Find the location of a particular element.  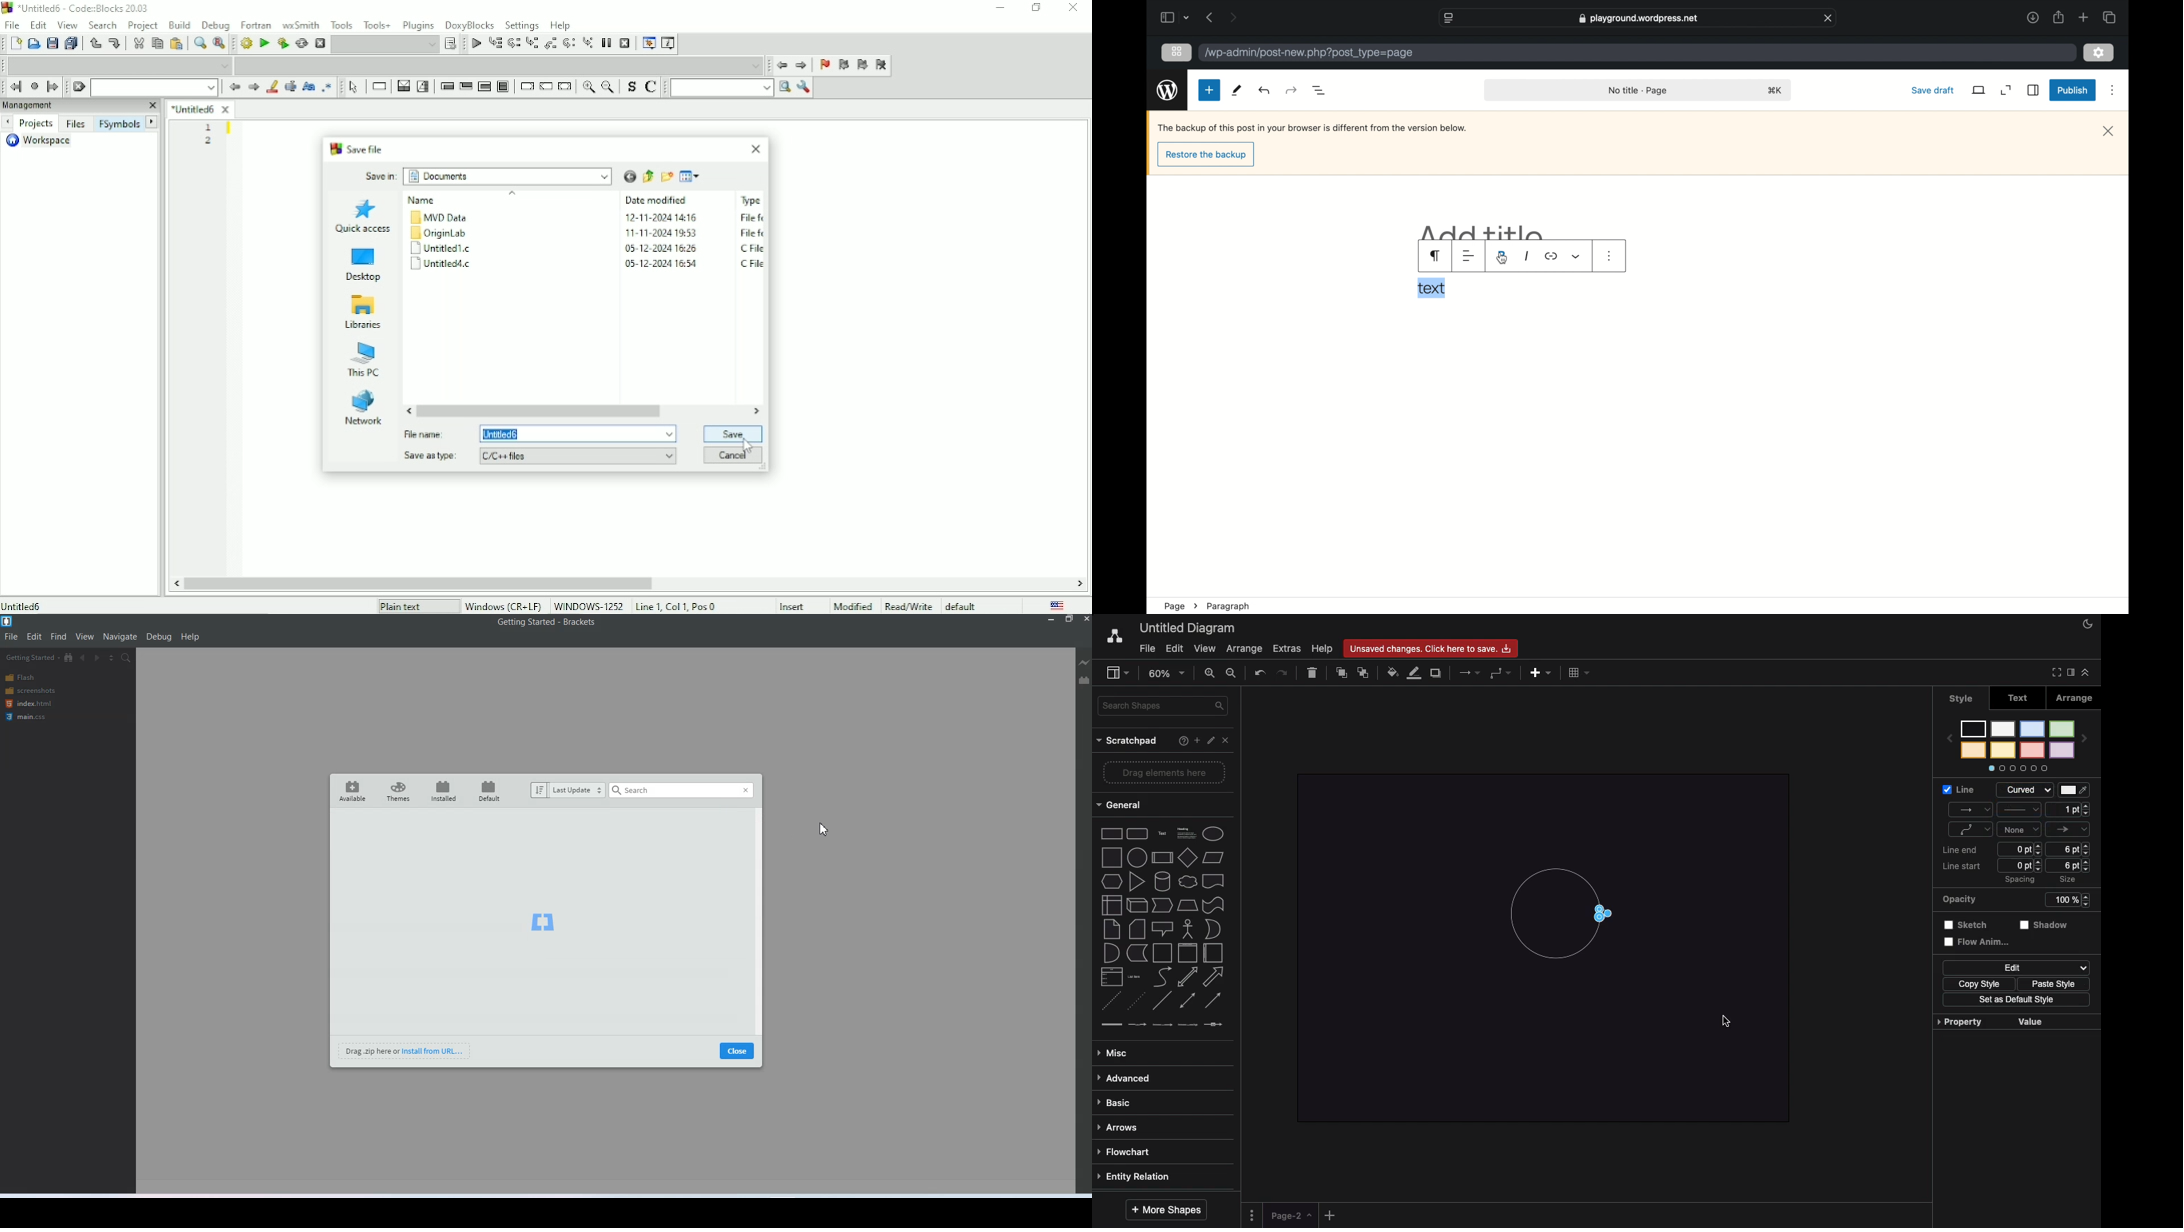

Last jump is located at coordinates (34, 86).